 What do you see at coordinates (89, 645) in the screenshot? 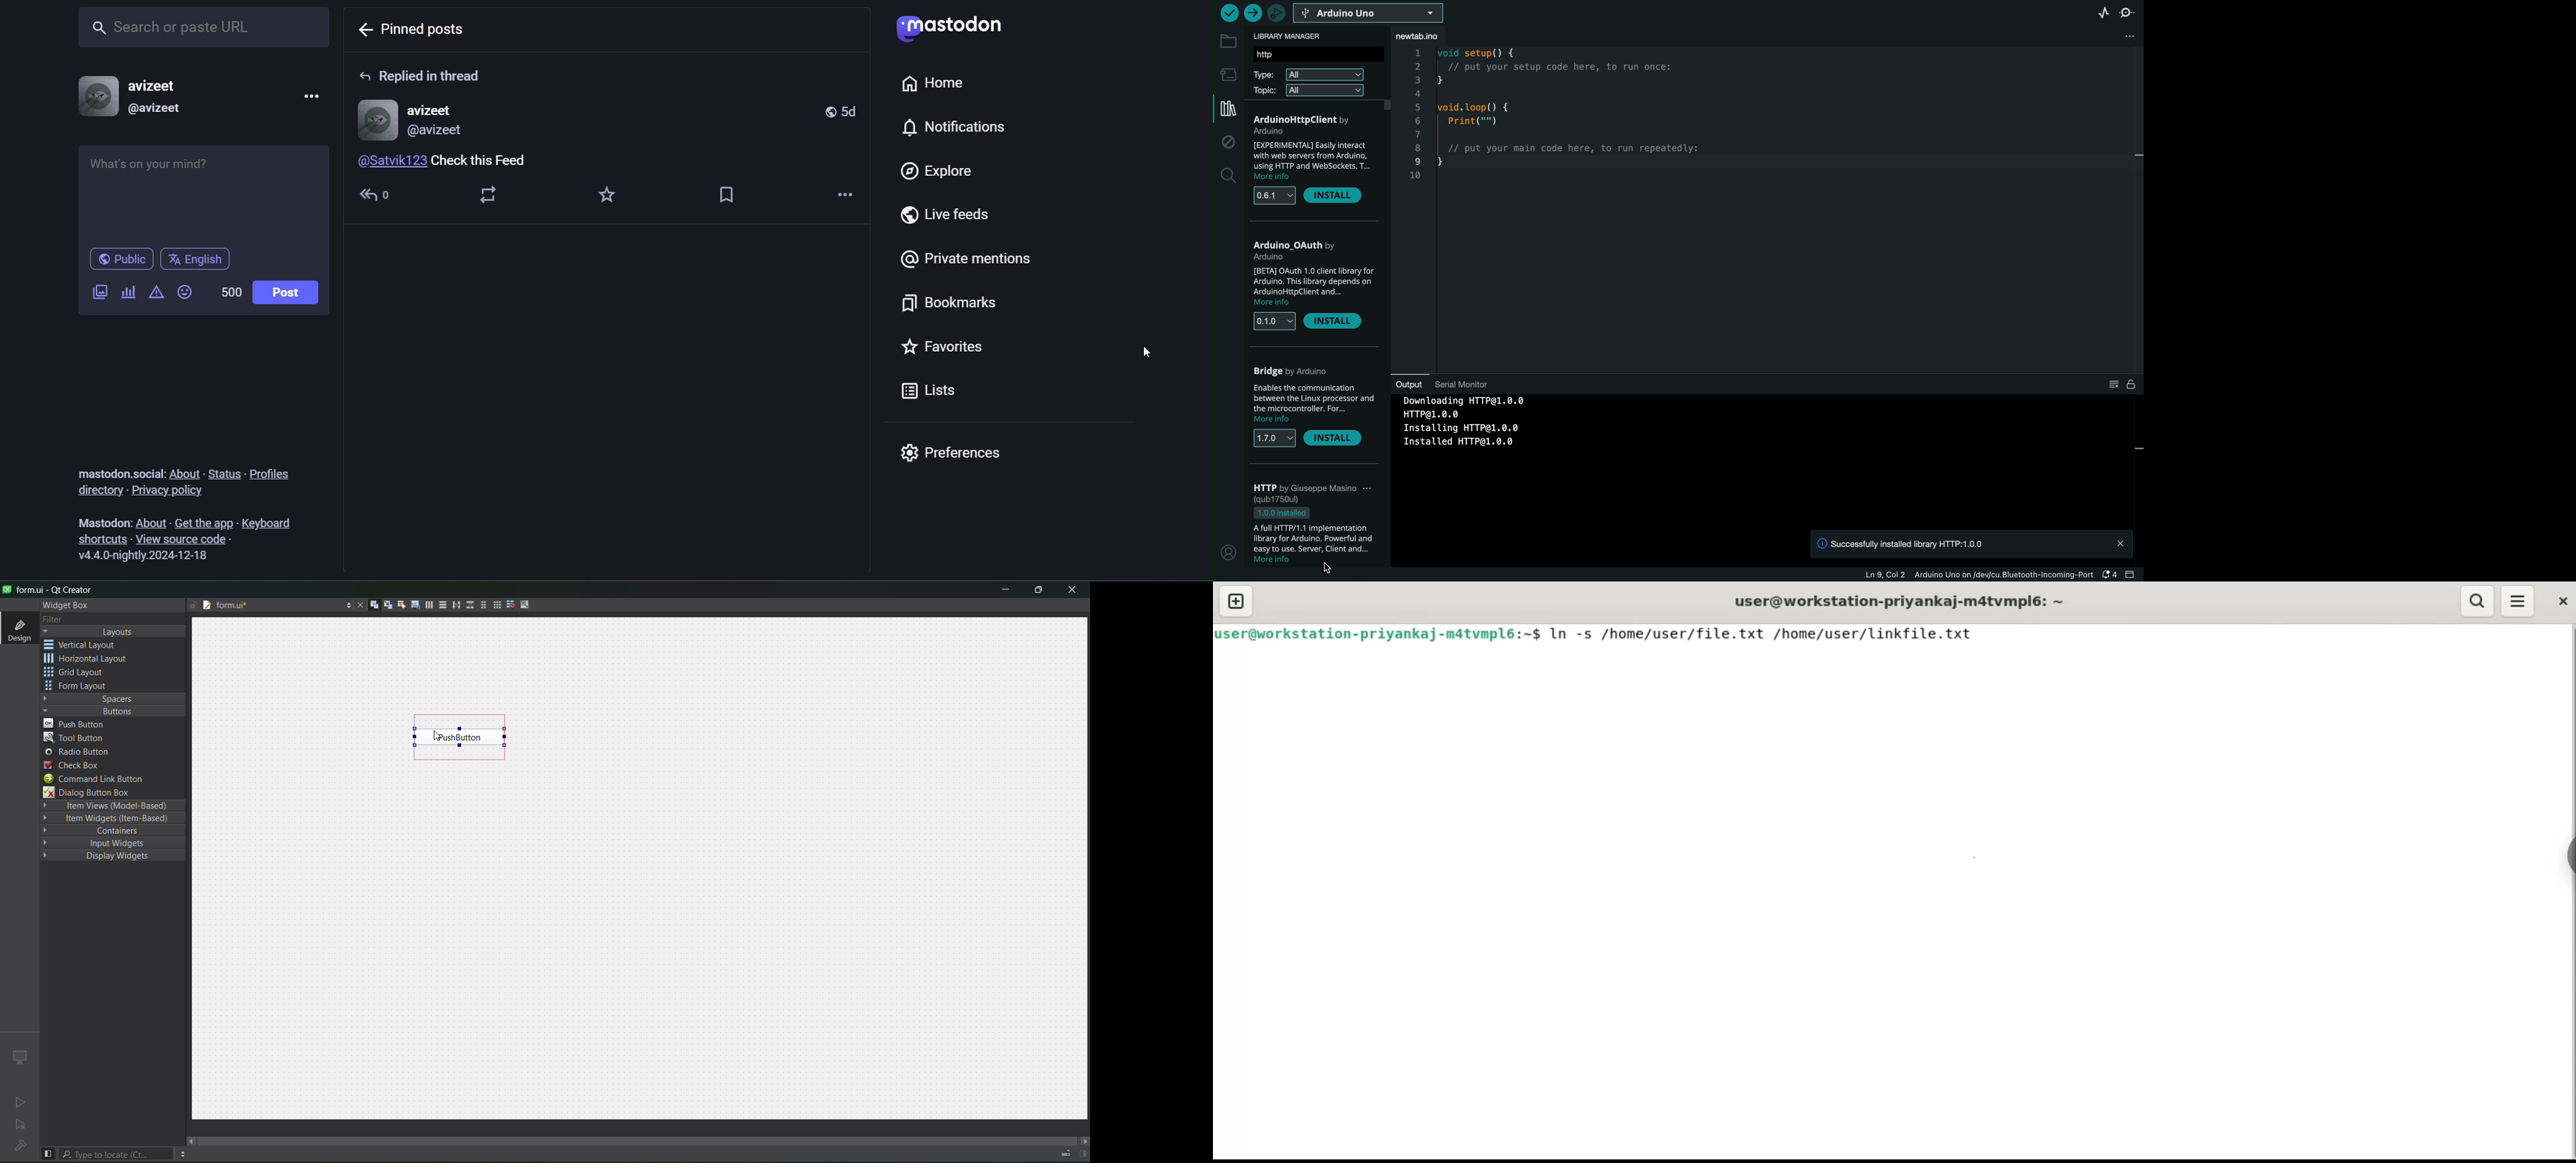
I see `vertical layout` at bounding box center [89, 645].